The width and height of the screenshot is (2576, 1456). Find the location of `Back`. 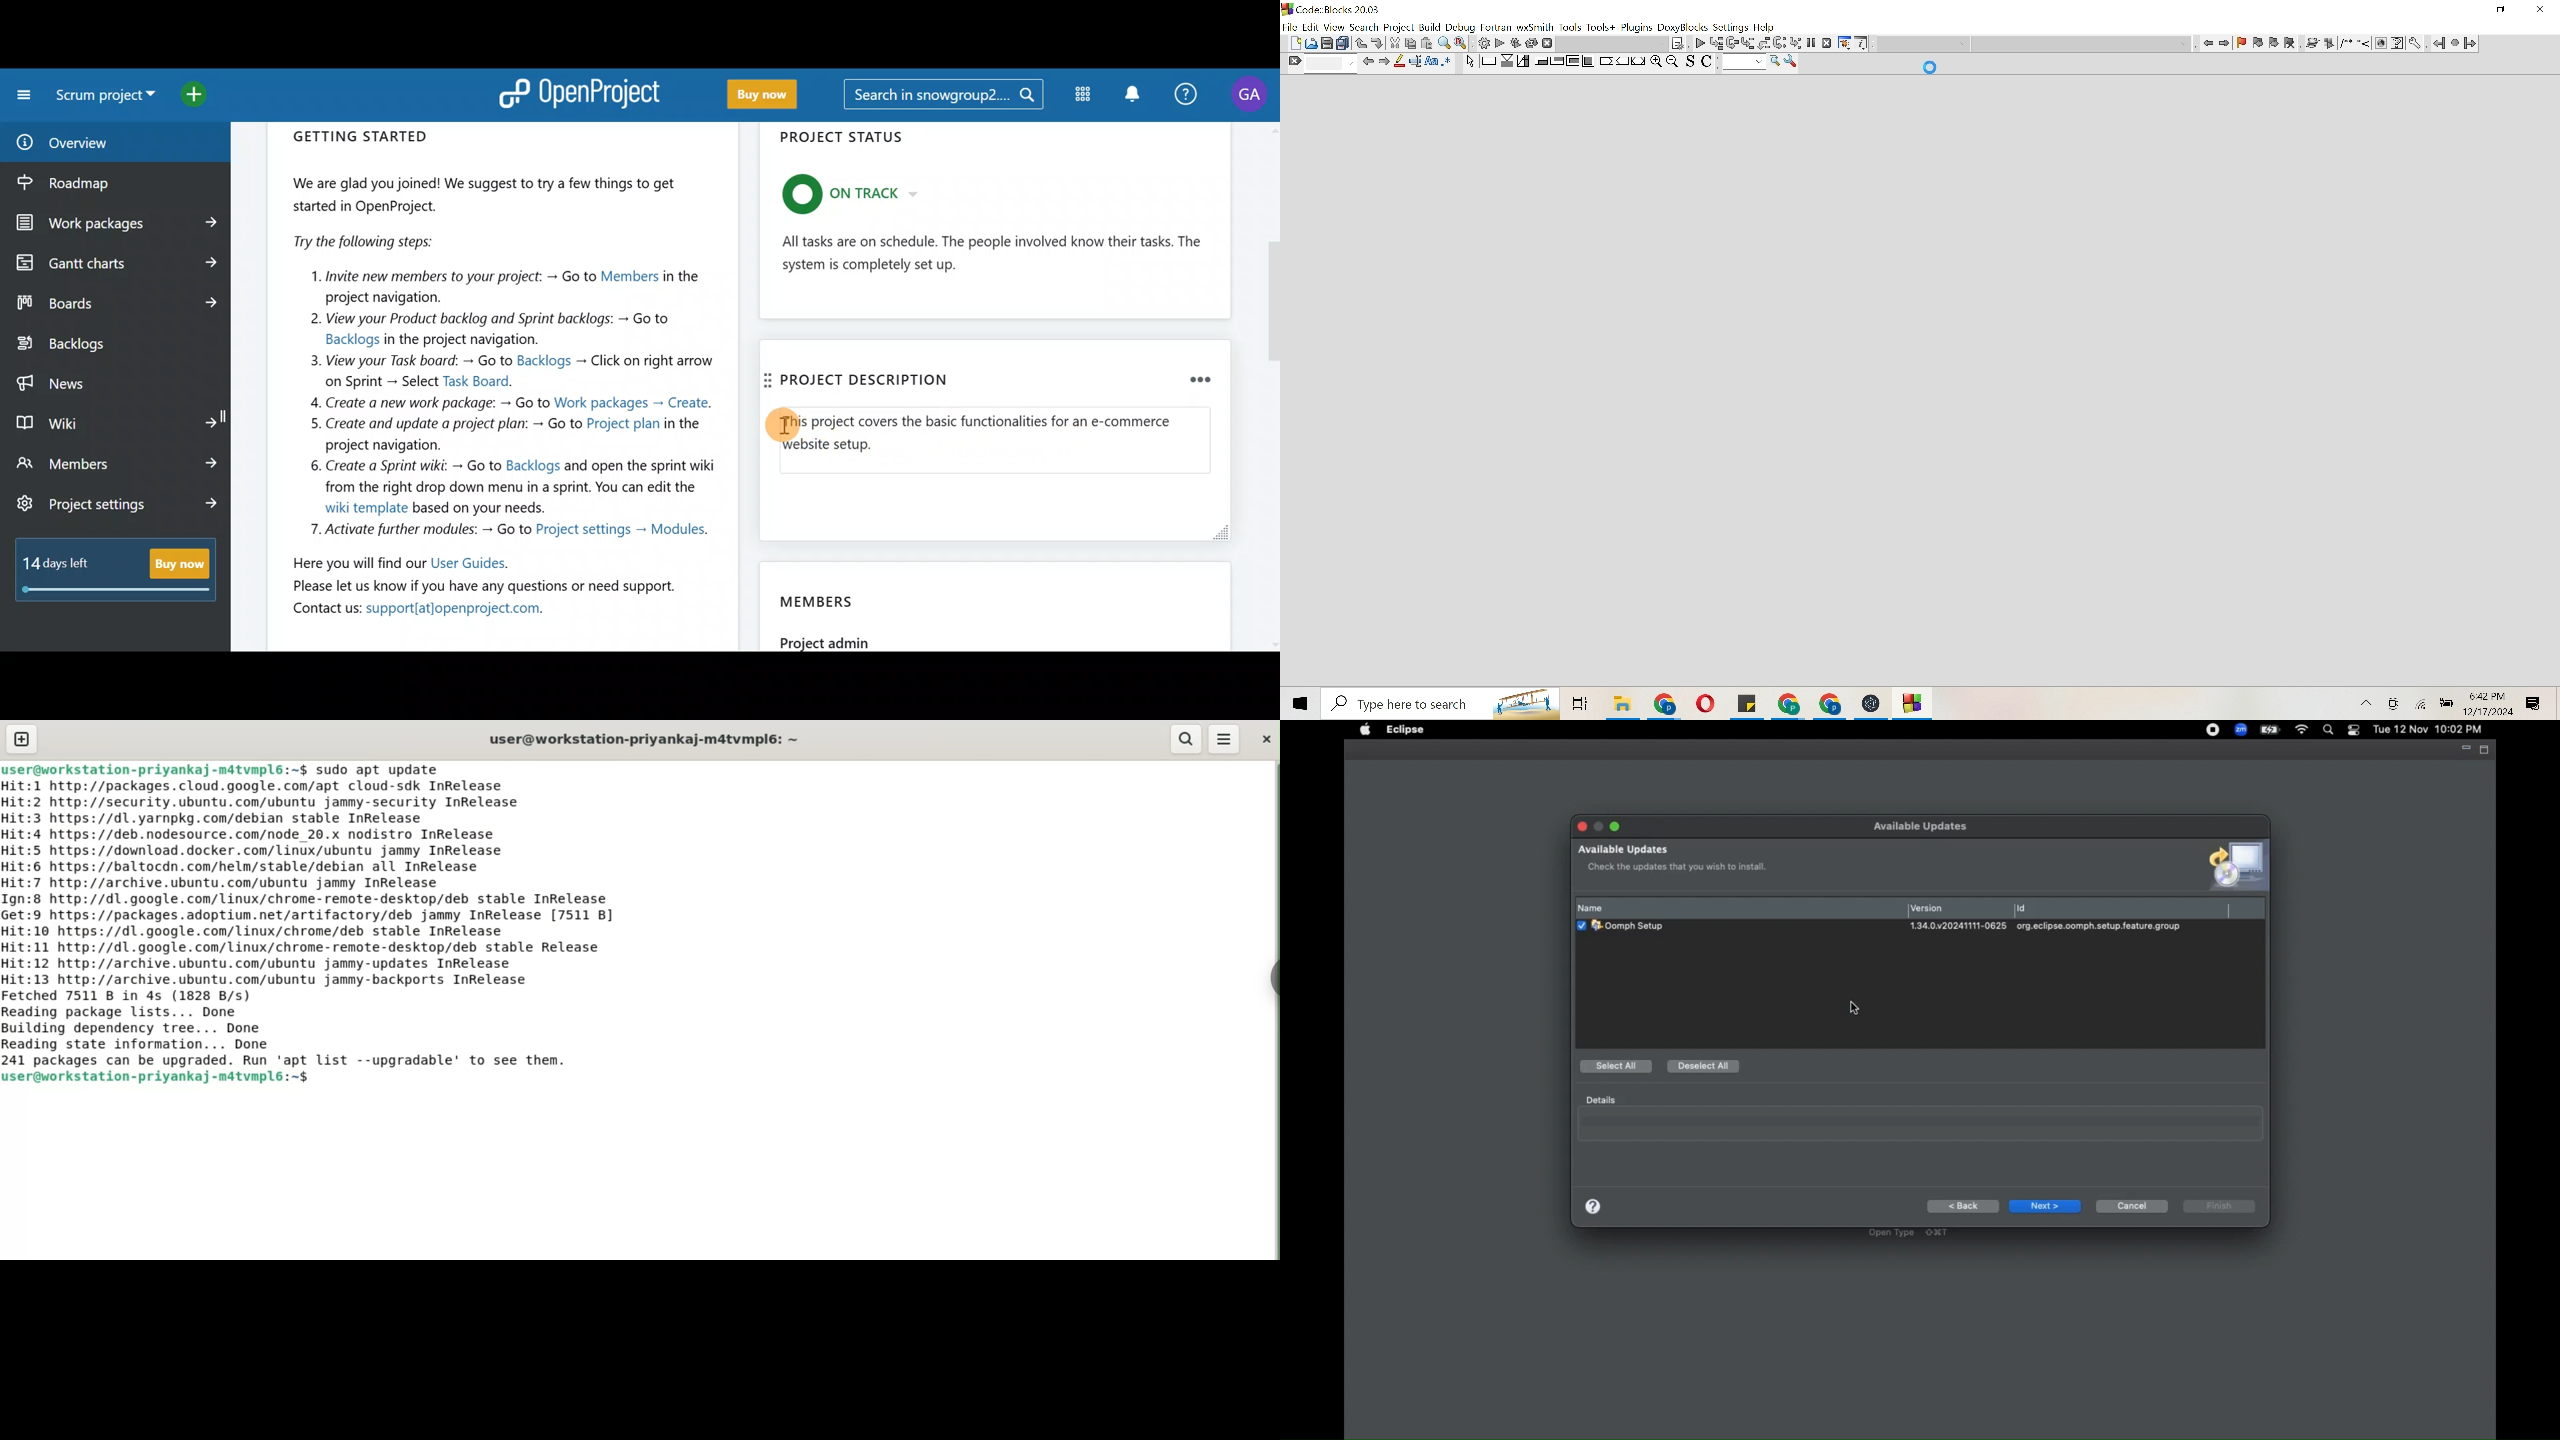

Back is located at coordinates (1963, 1207).